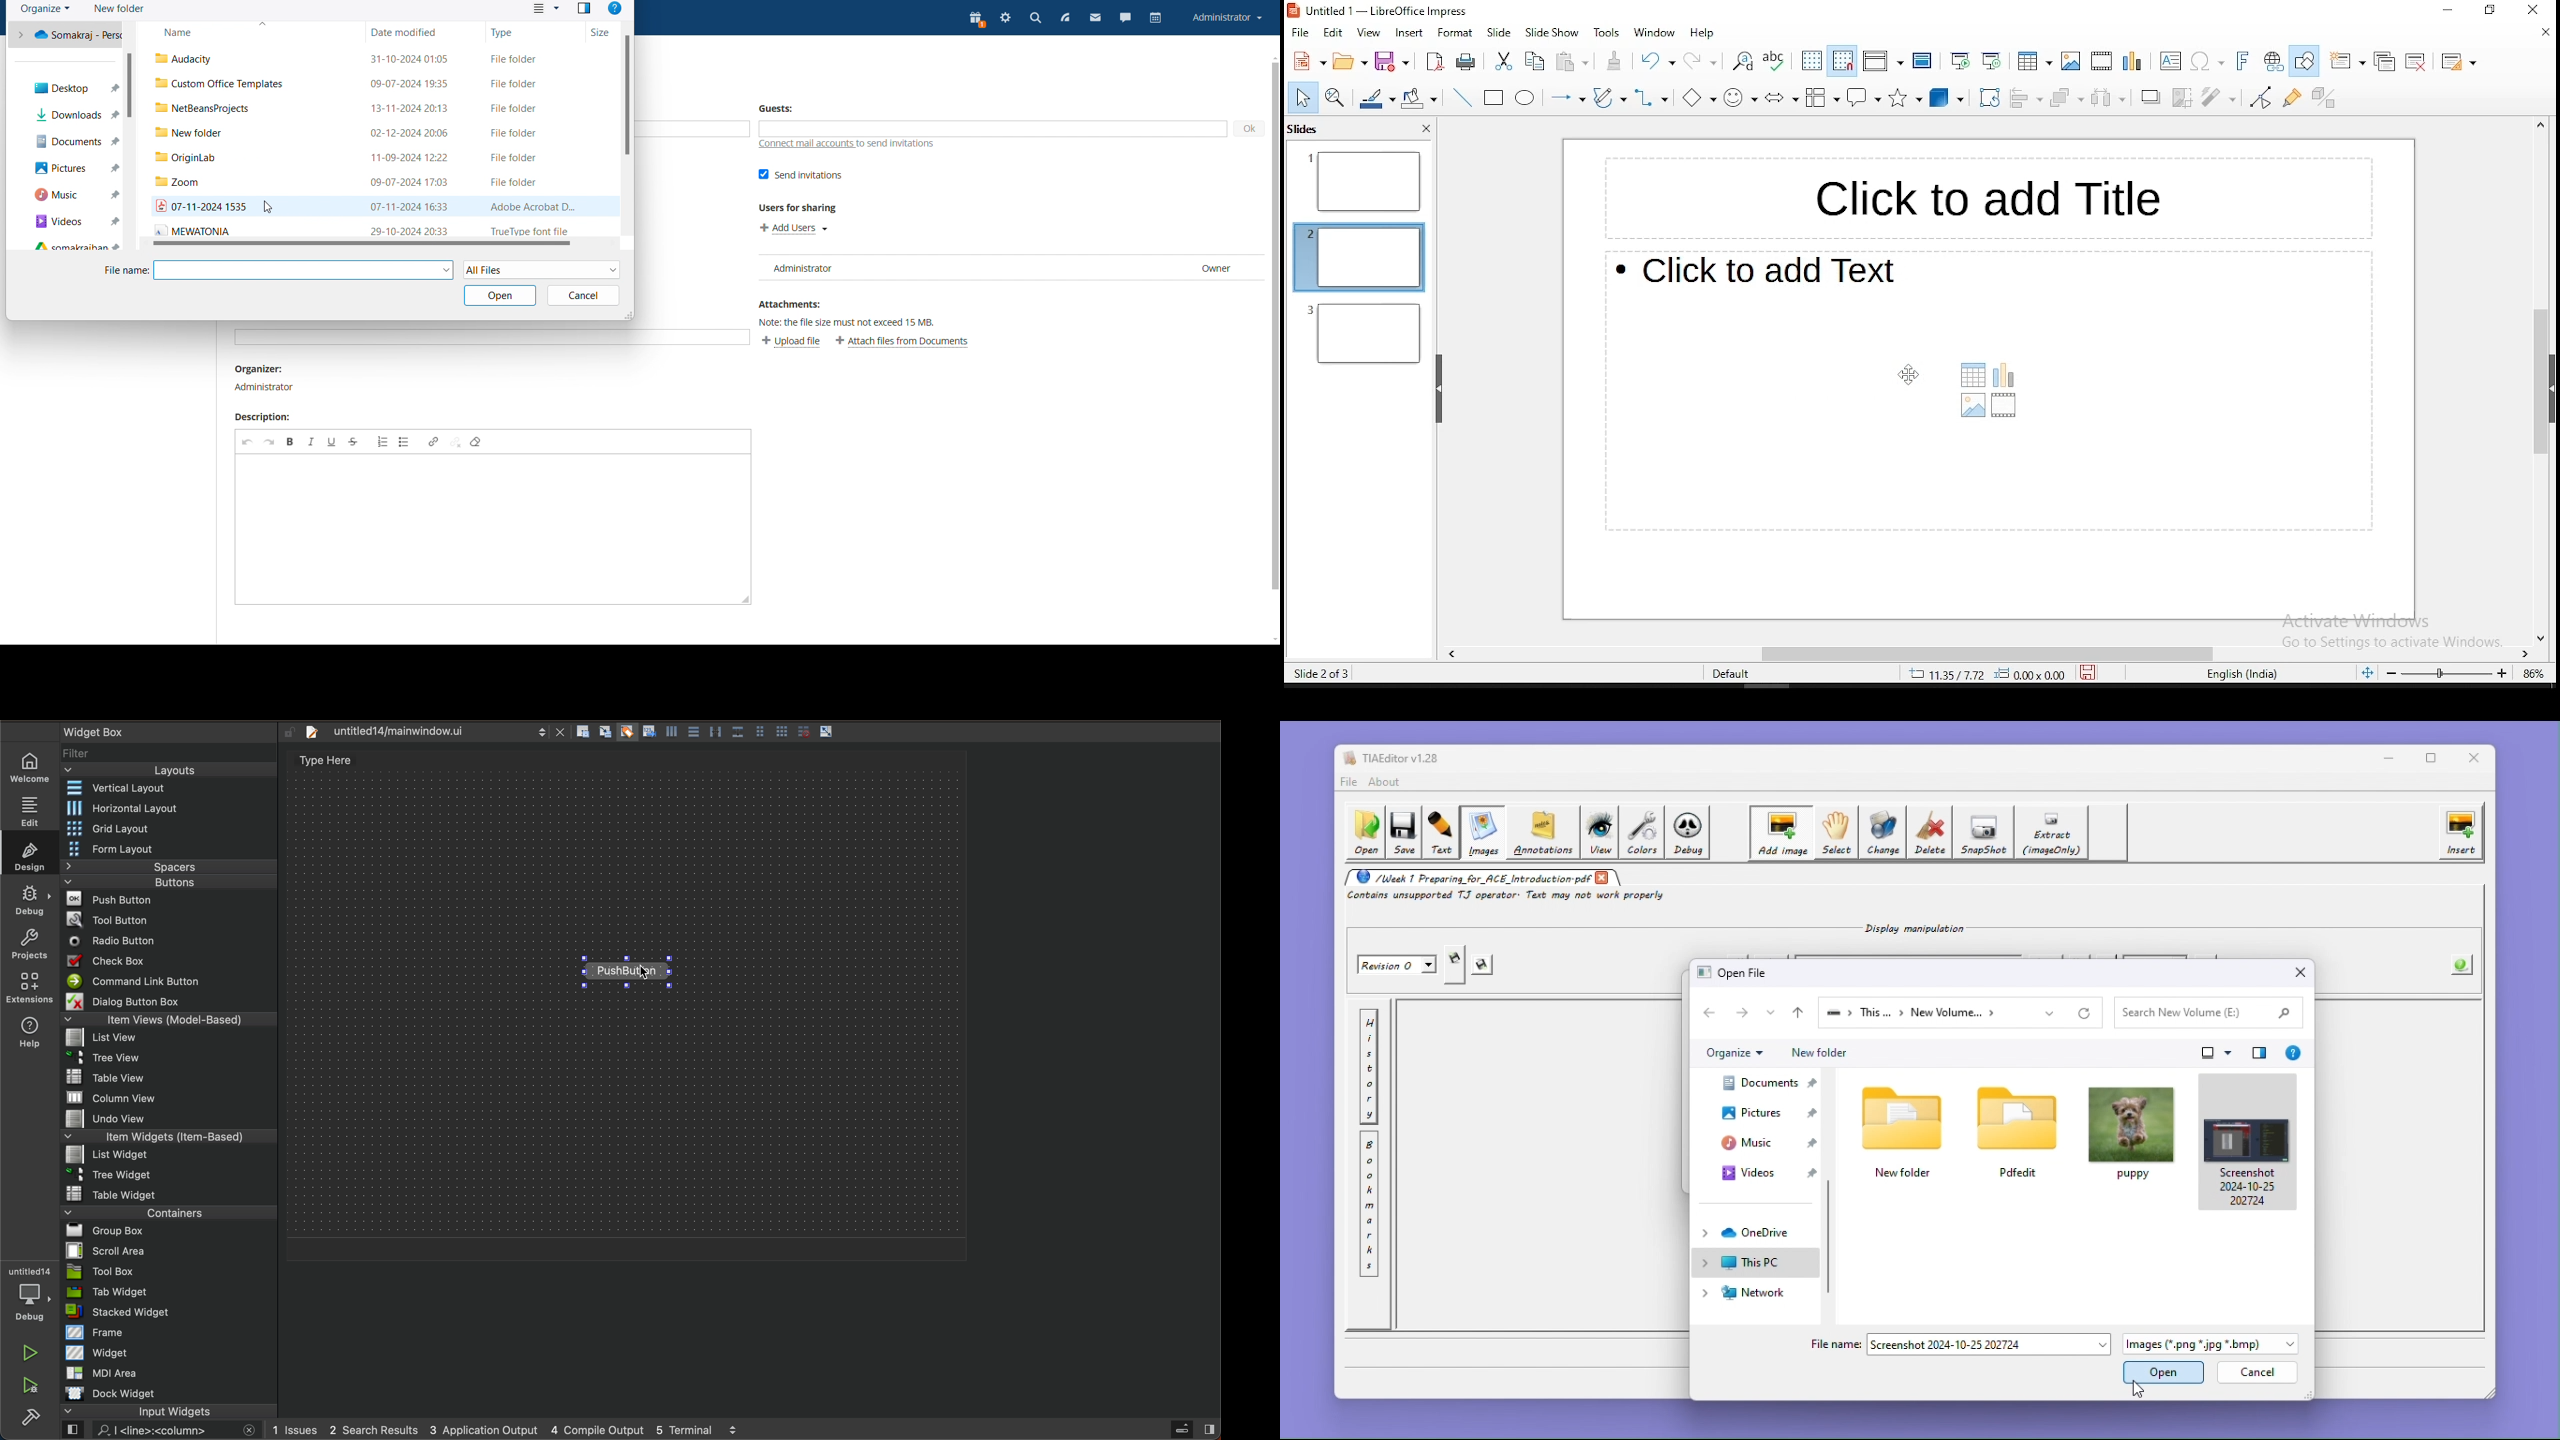 The width and height of the screenshot is (2576, 1456). What do you see at coordinates (306, 272) in the screenshot?
I see `file name input box` at bounding box center [306, 272].